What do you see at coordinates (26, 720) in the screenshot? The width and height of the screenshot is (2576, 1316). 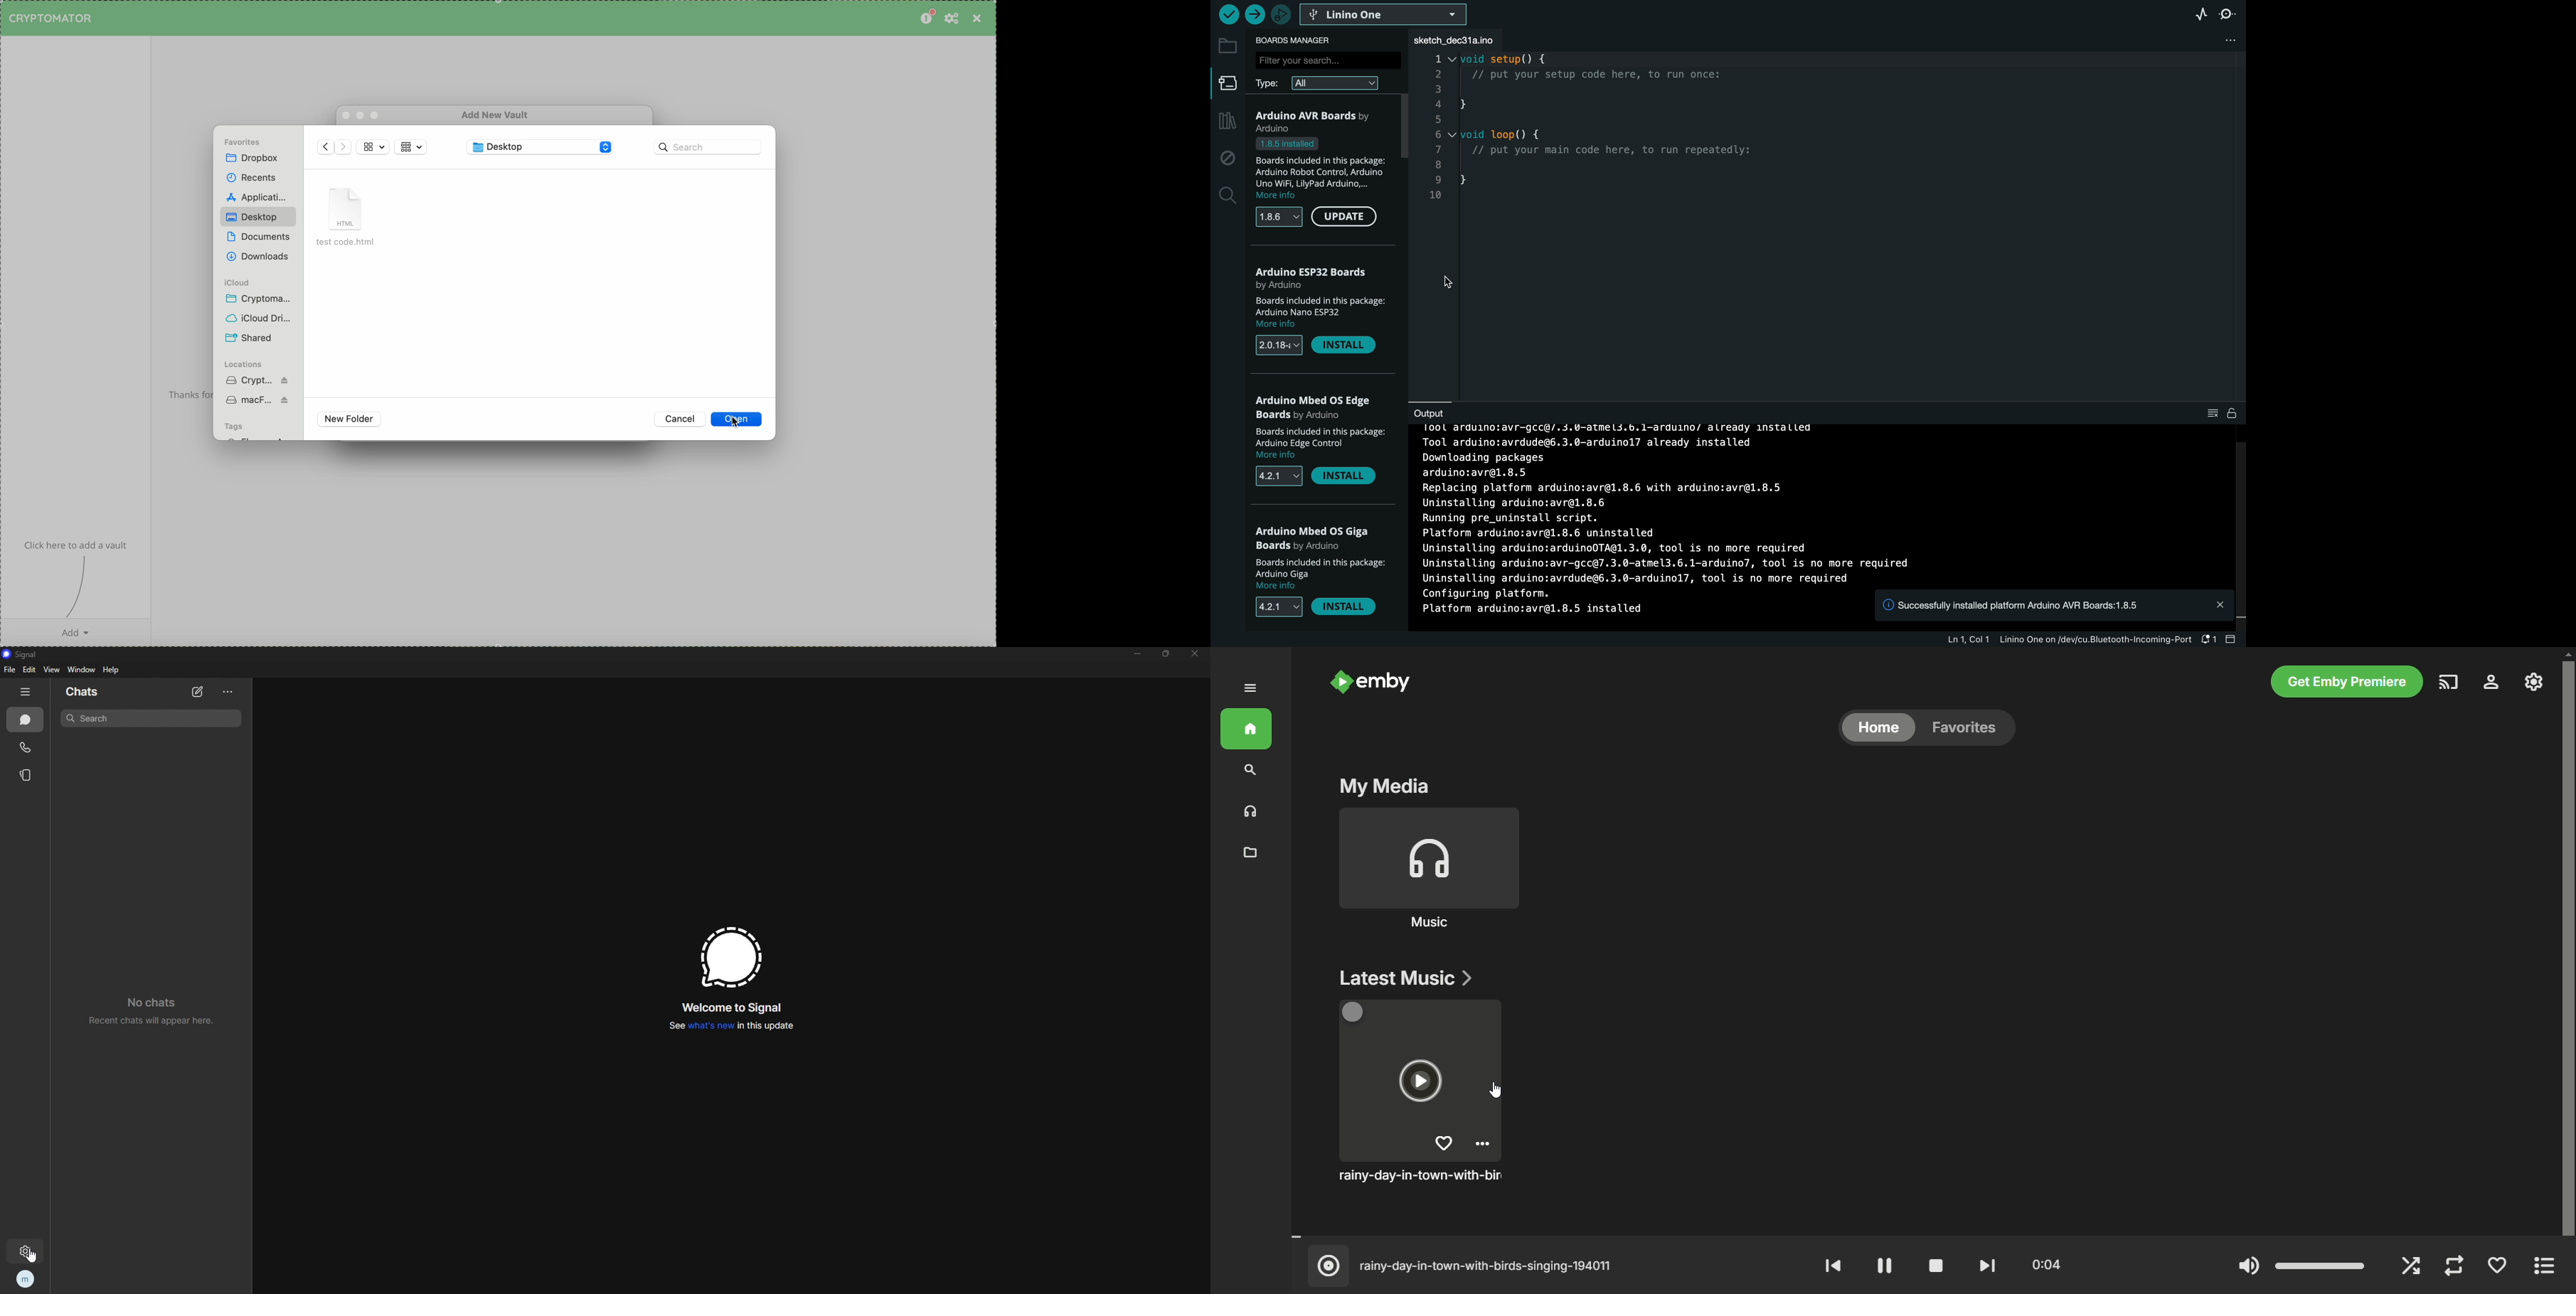 I see `chats` at bounding box center [26, 720].